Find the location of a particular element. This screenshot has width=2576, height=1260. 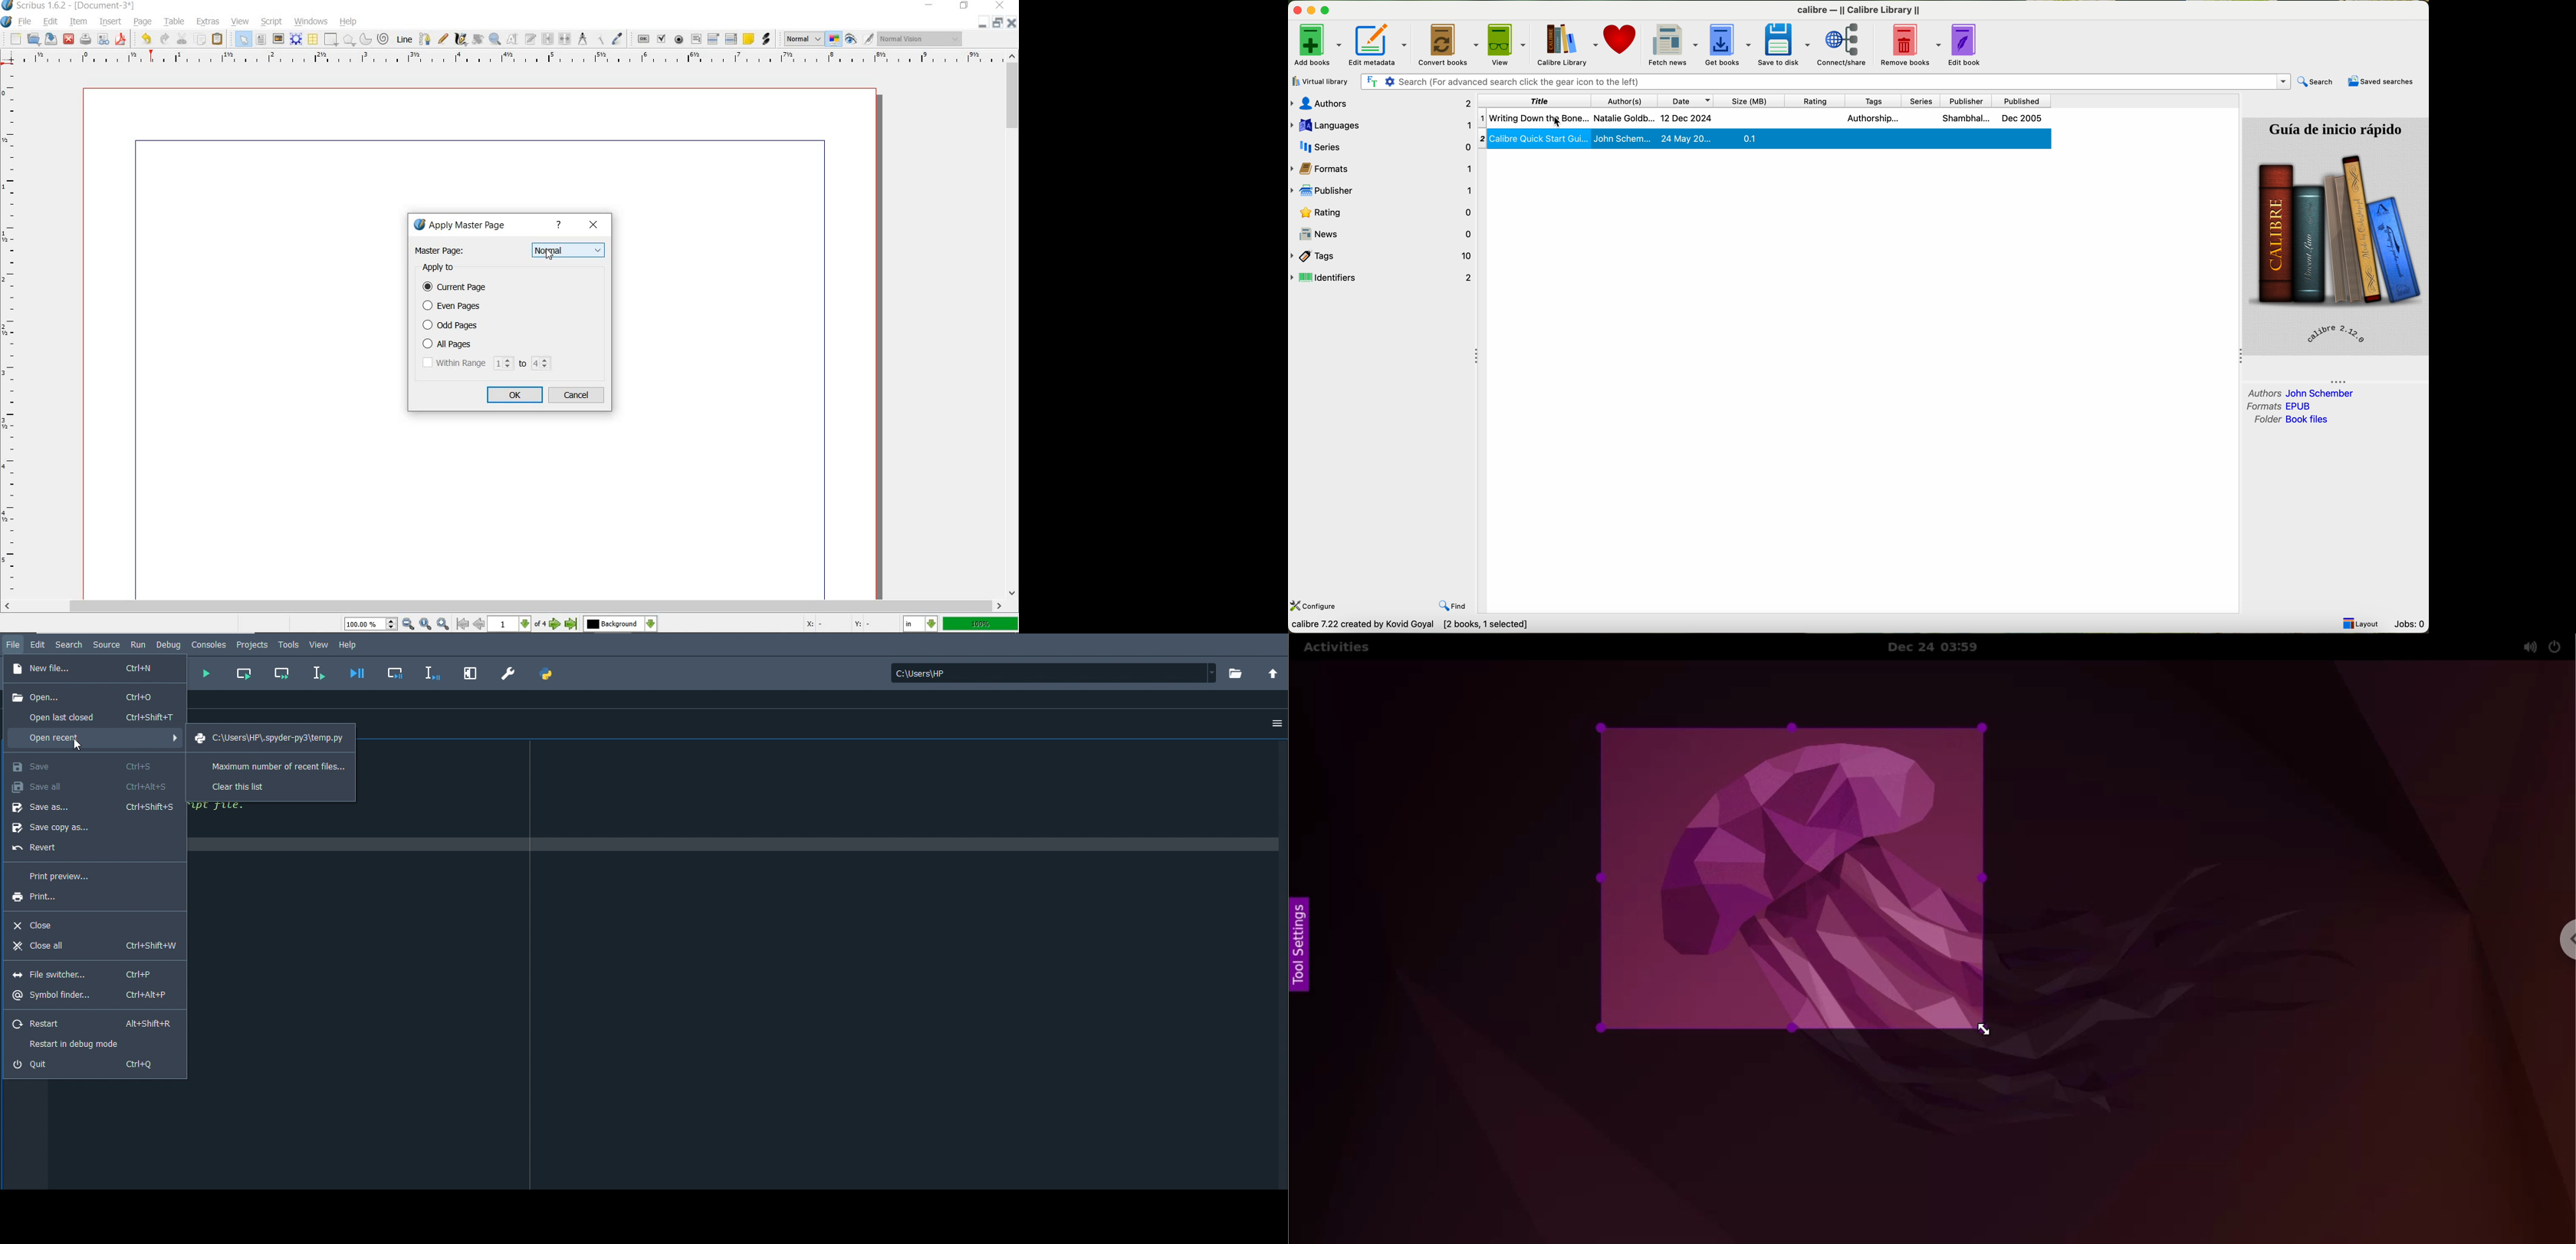

save as pdf is located at coordinates (121, 40).